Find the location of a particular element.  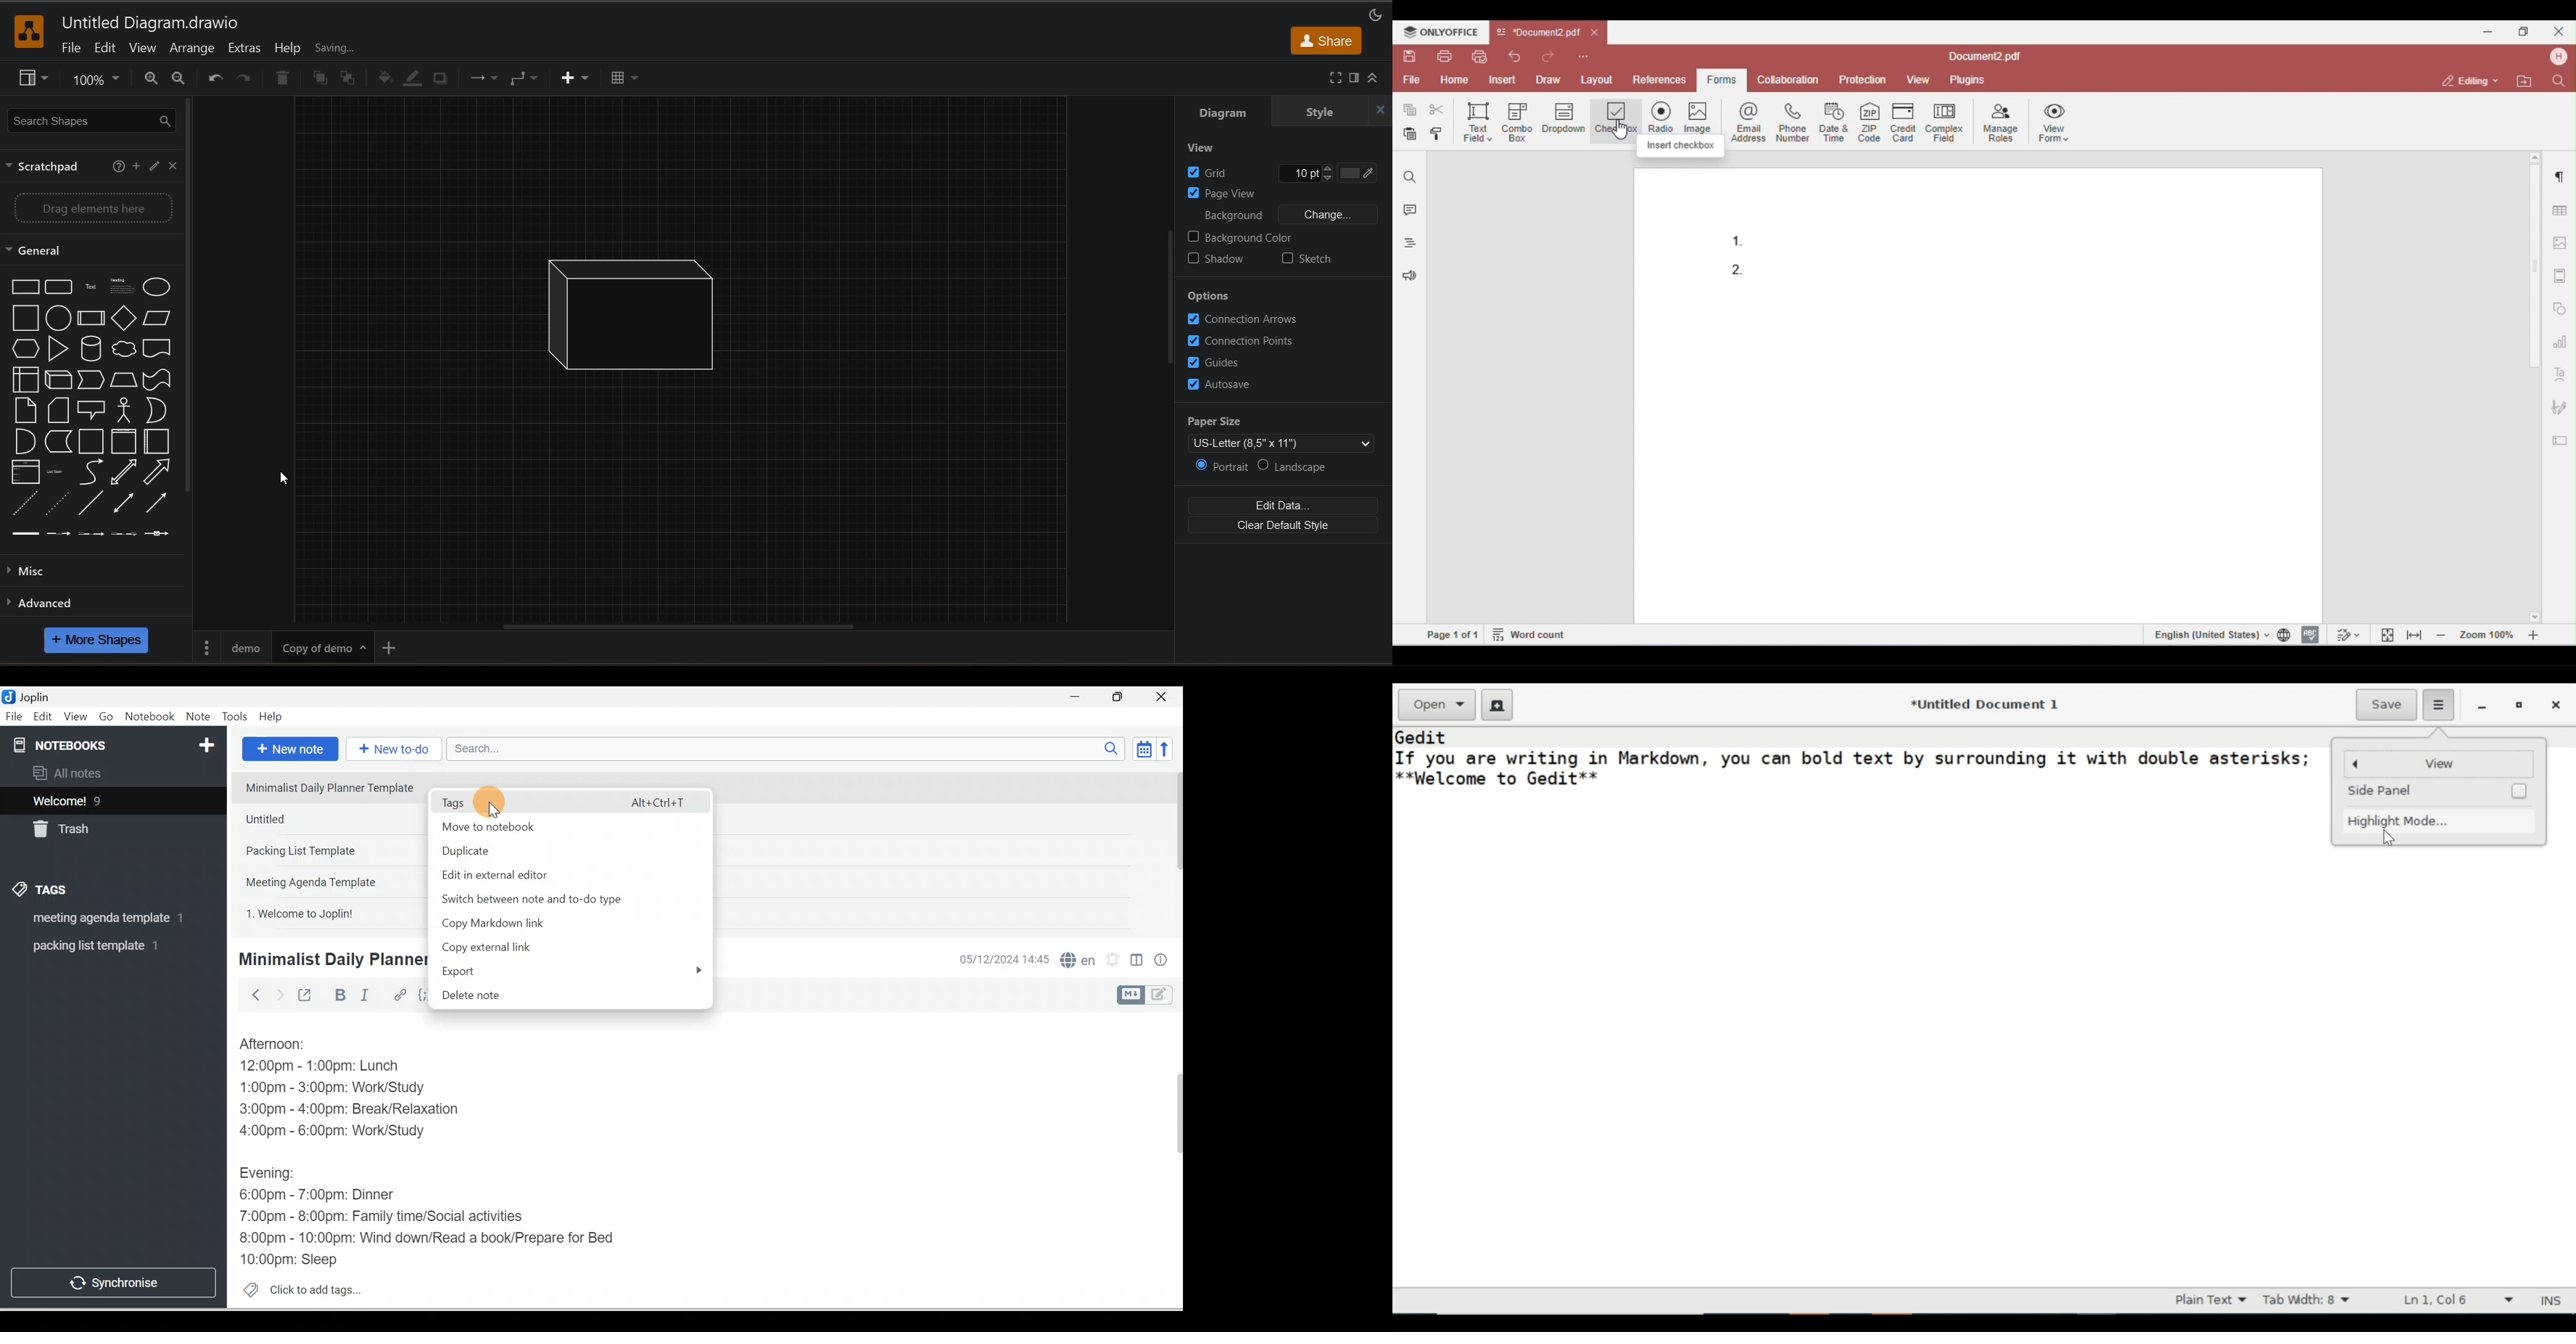

File is located at coordinates (15, 715).